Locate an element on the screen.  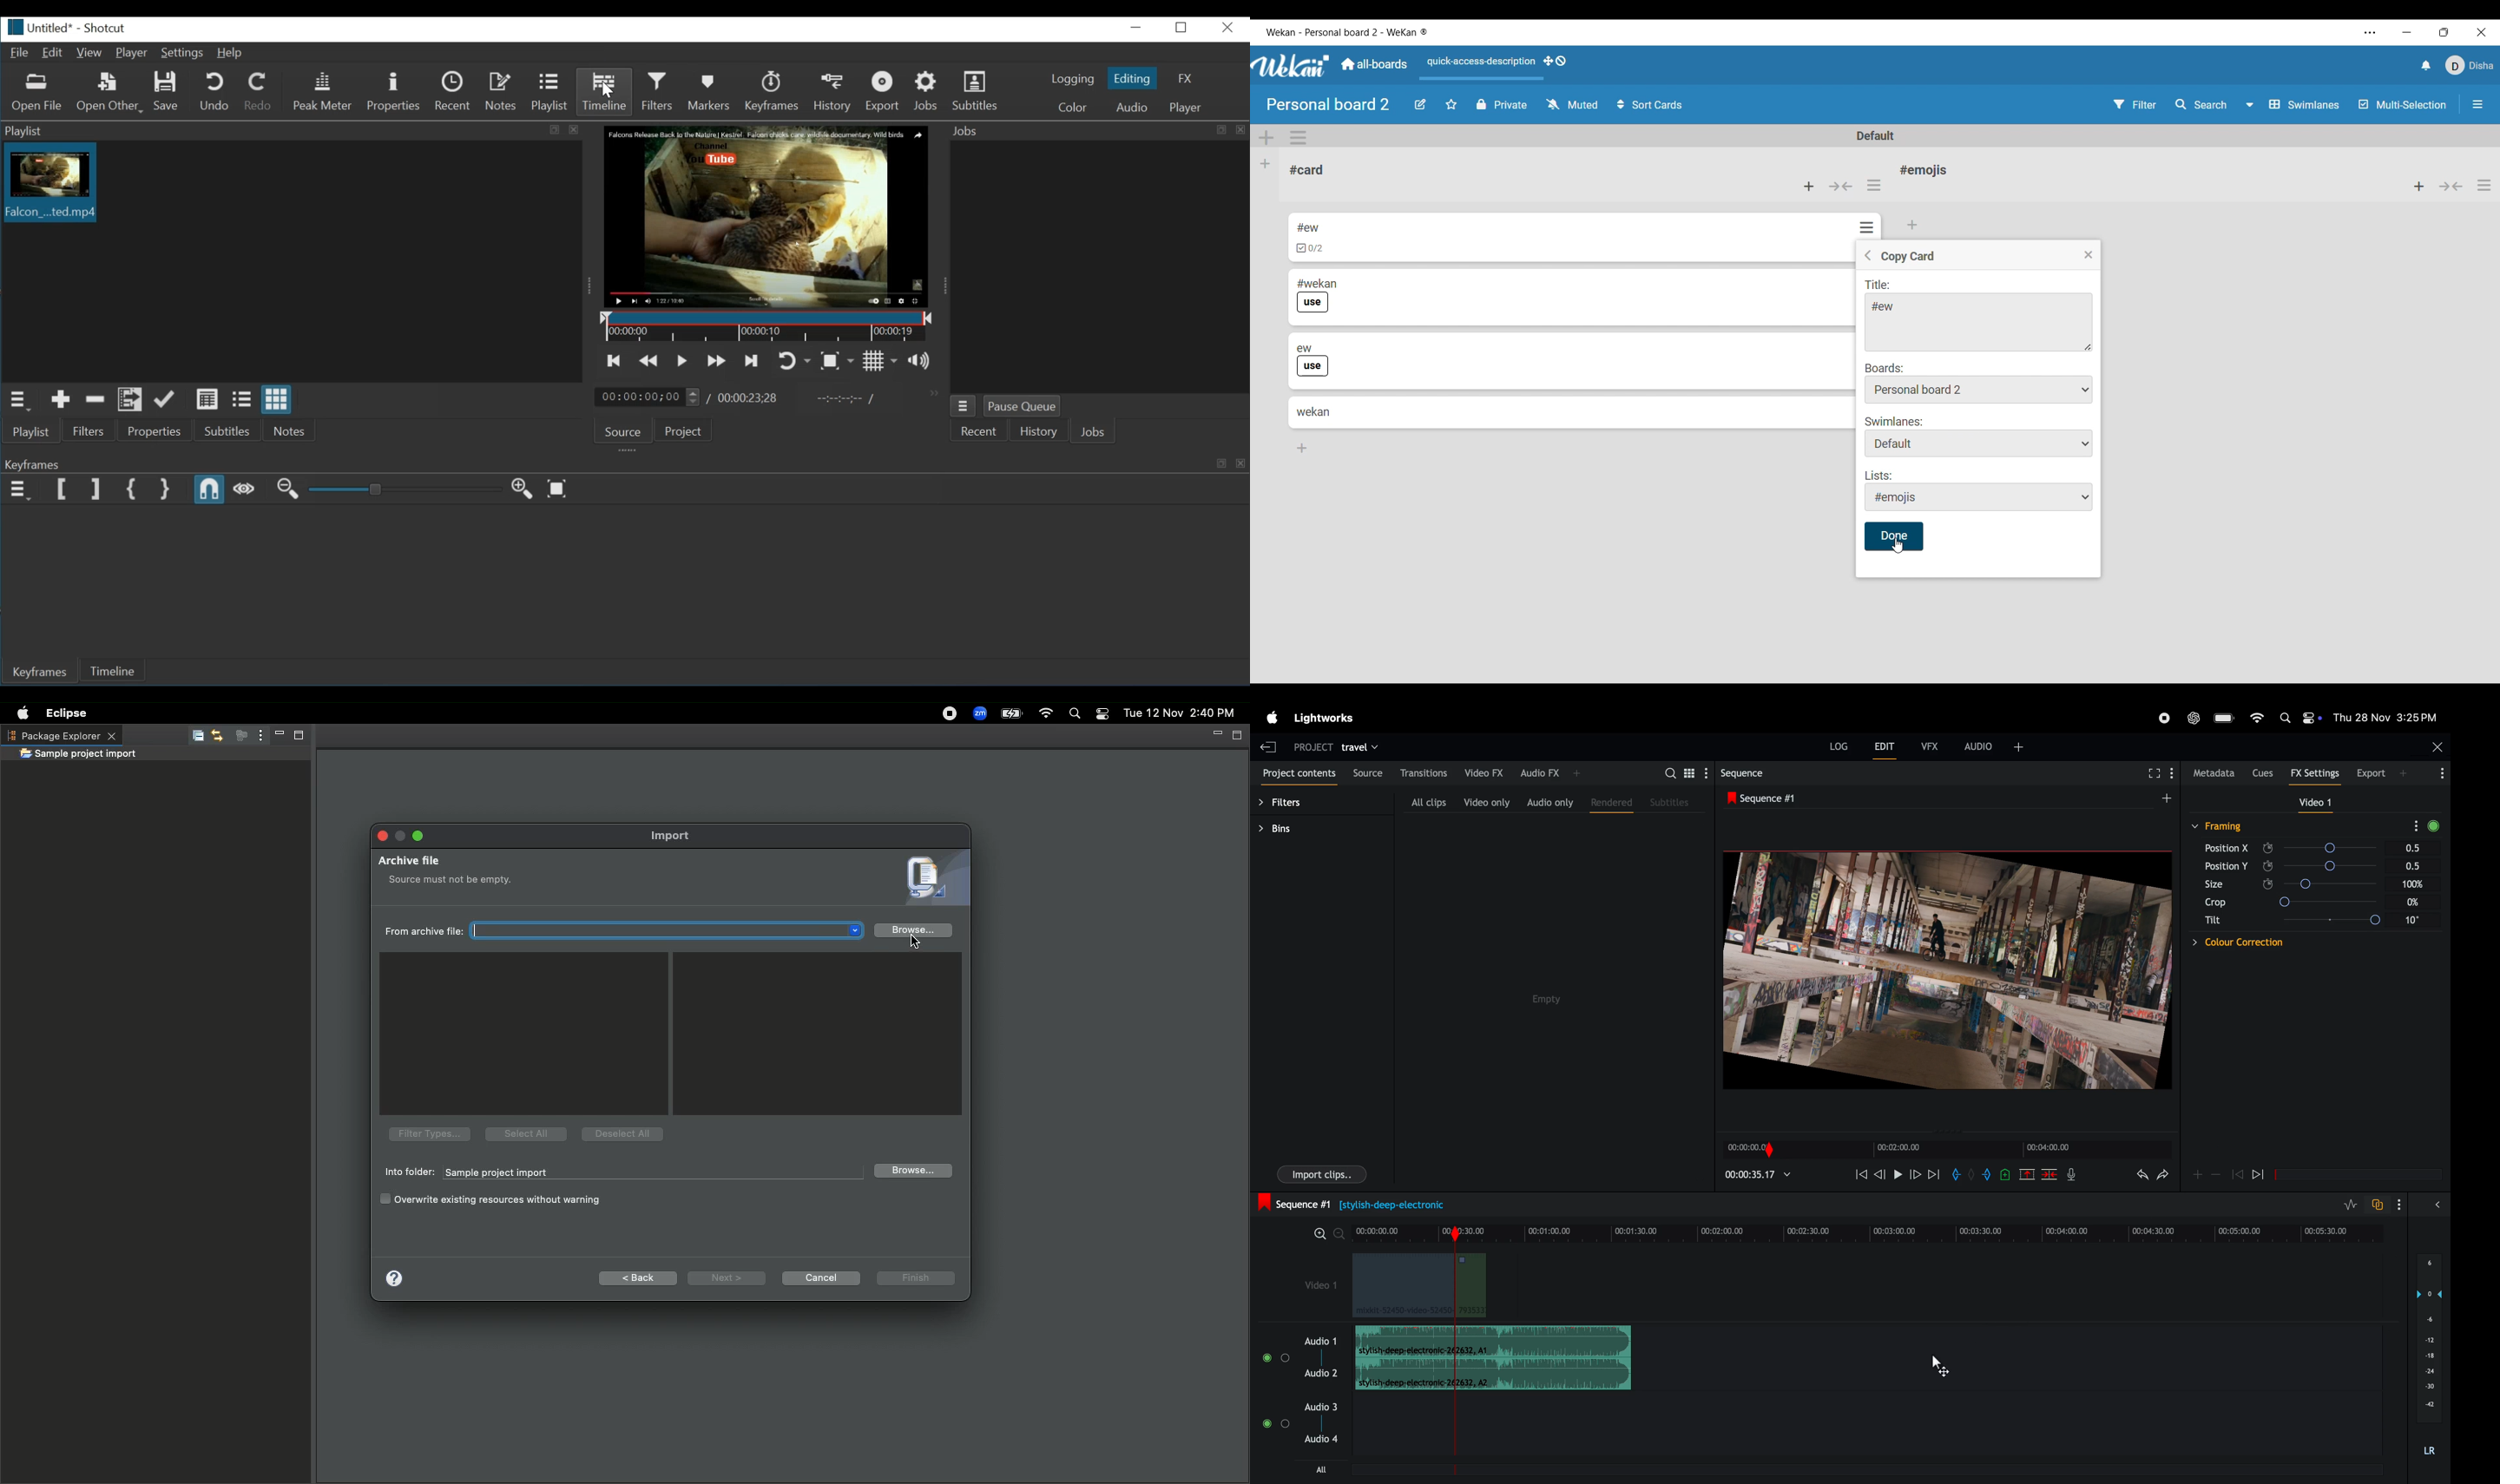
Keyframe Panel is located at coordinates (622, 463).